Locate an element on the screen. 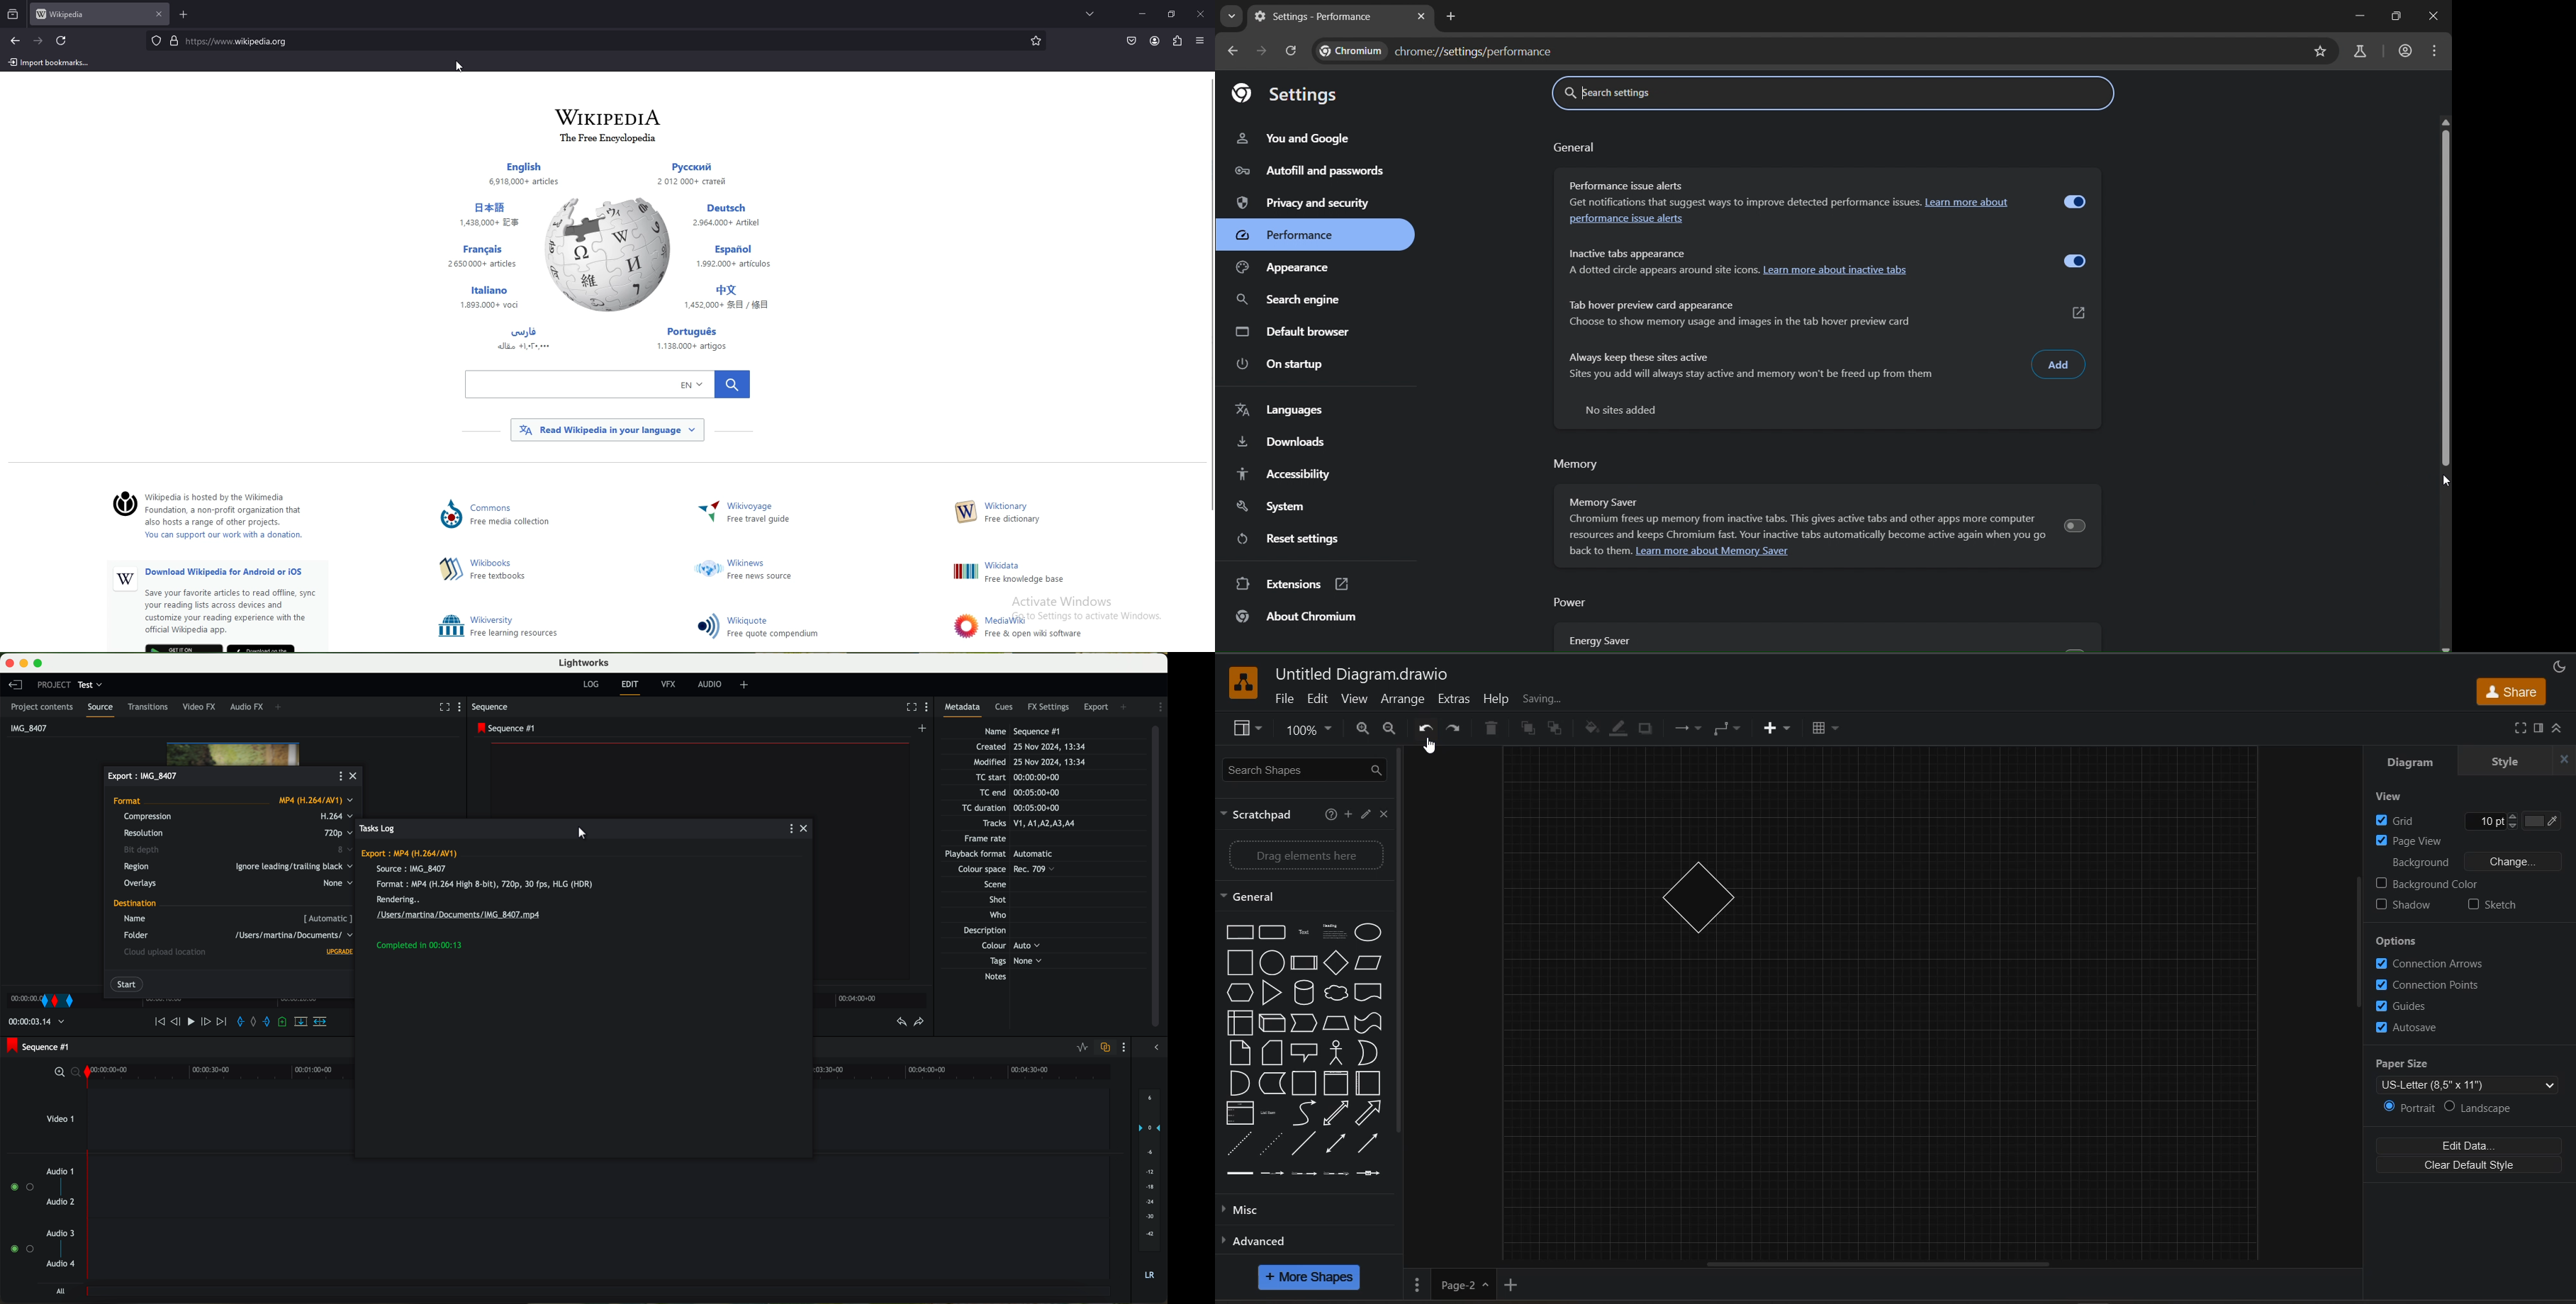 The height and width of the screenshot is (1316, 2576). file name and app title is located at coordinates (1370, 675).